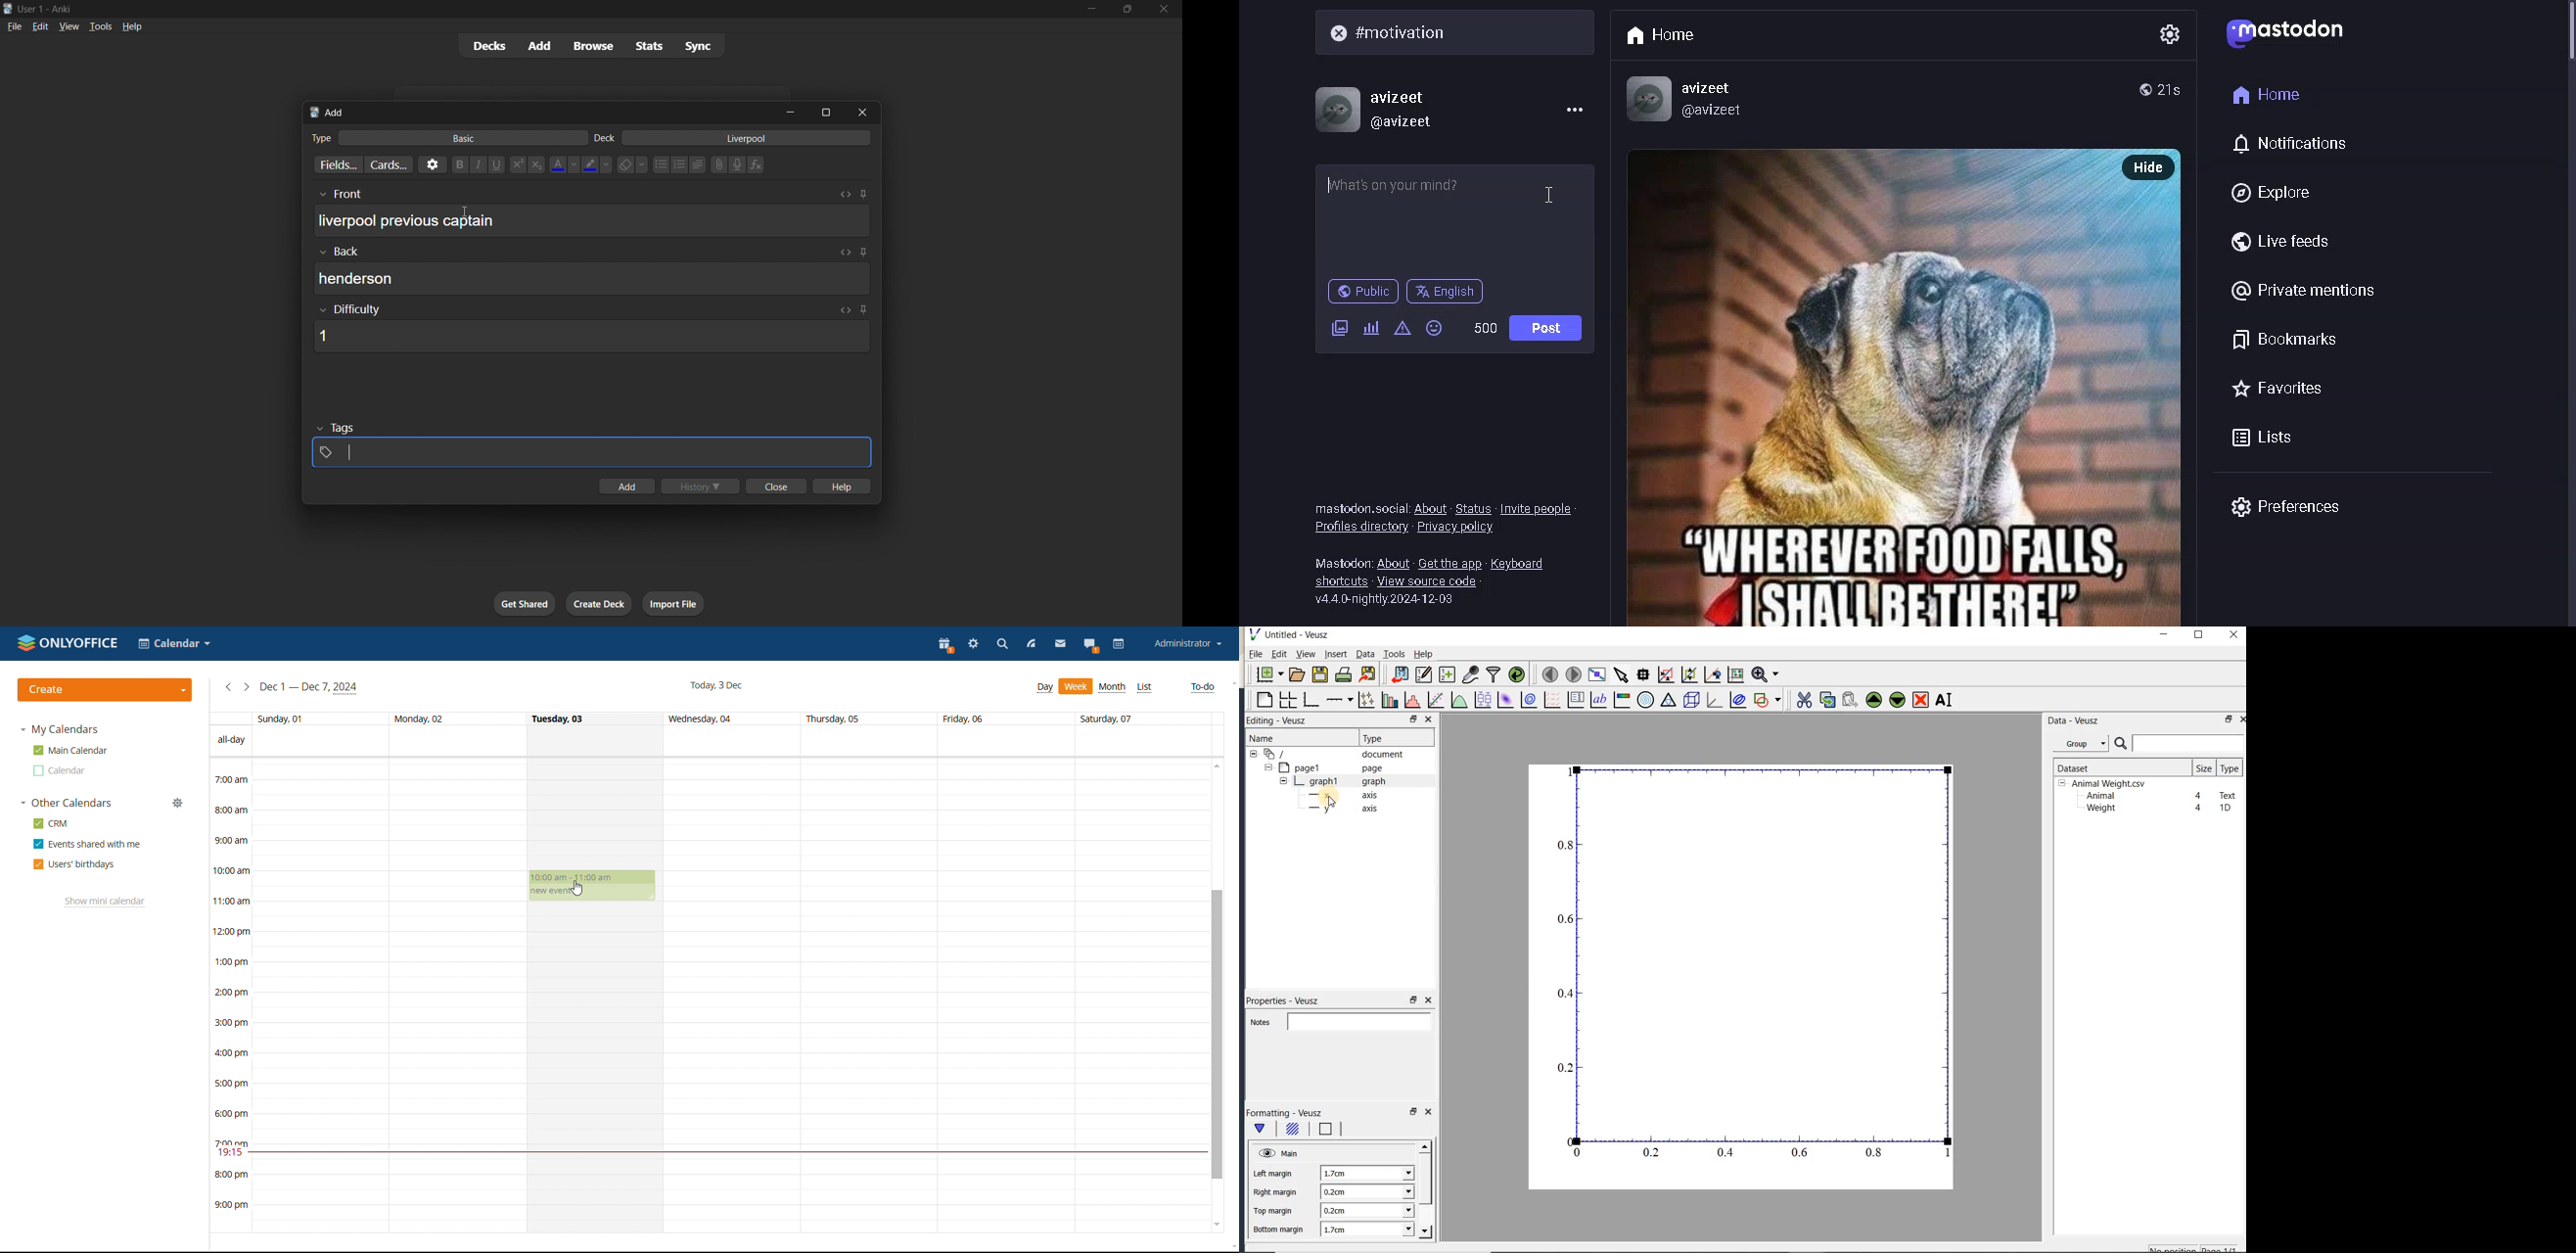 Image resolution: width=2576 pixels, height=1260 pixels. I want to click on 4, so click(2200, 796).